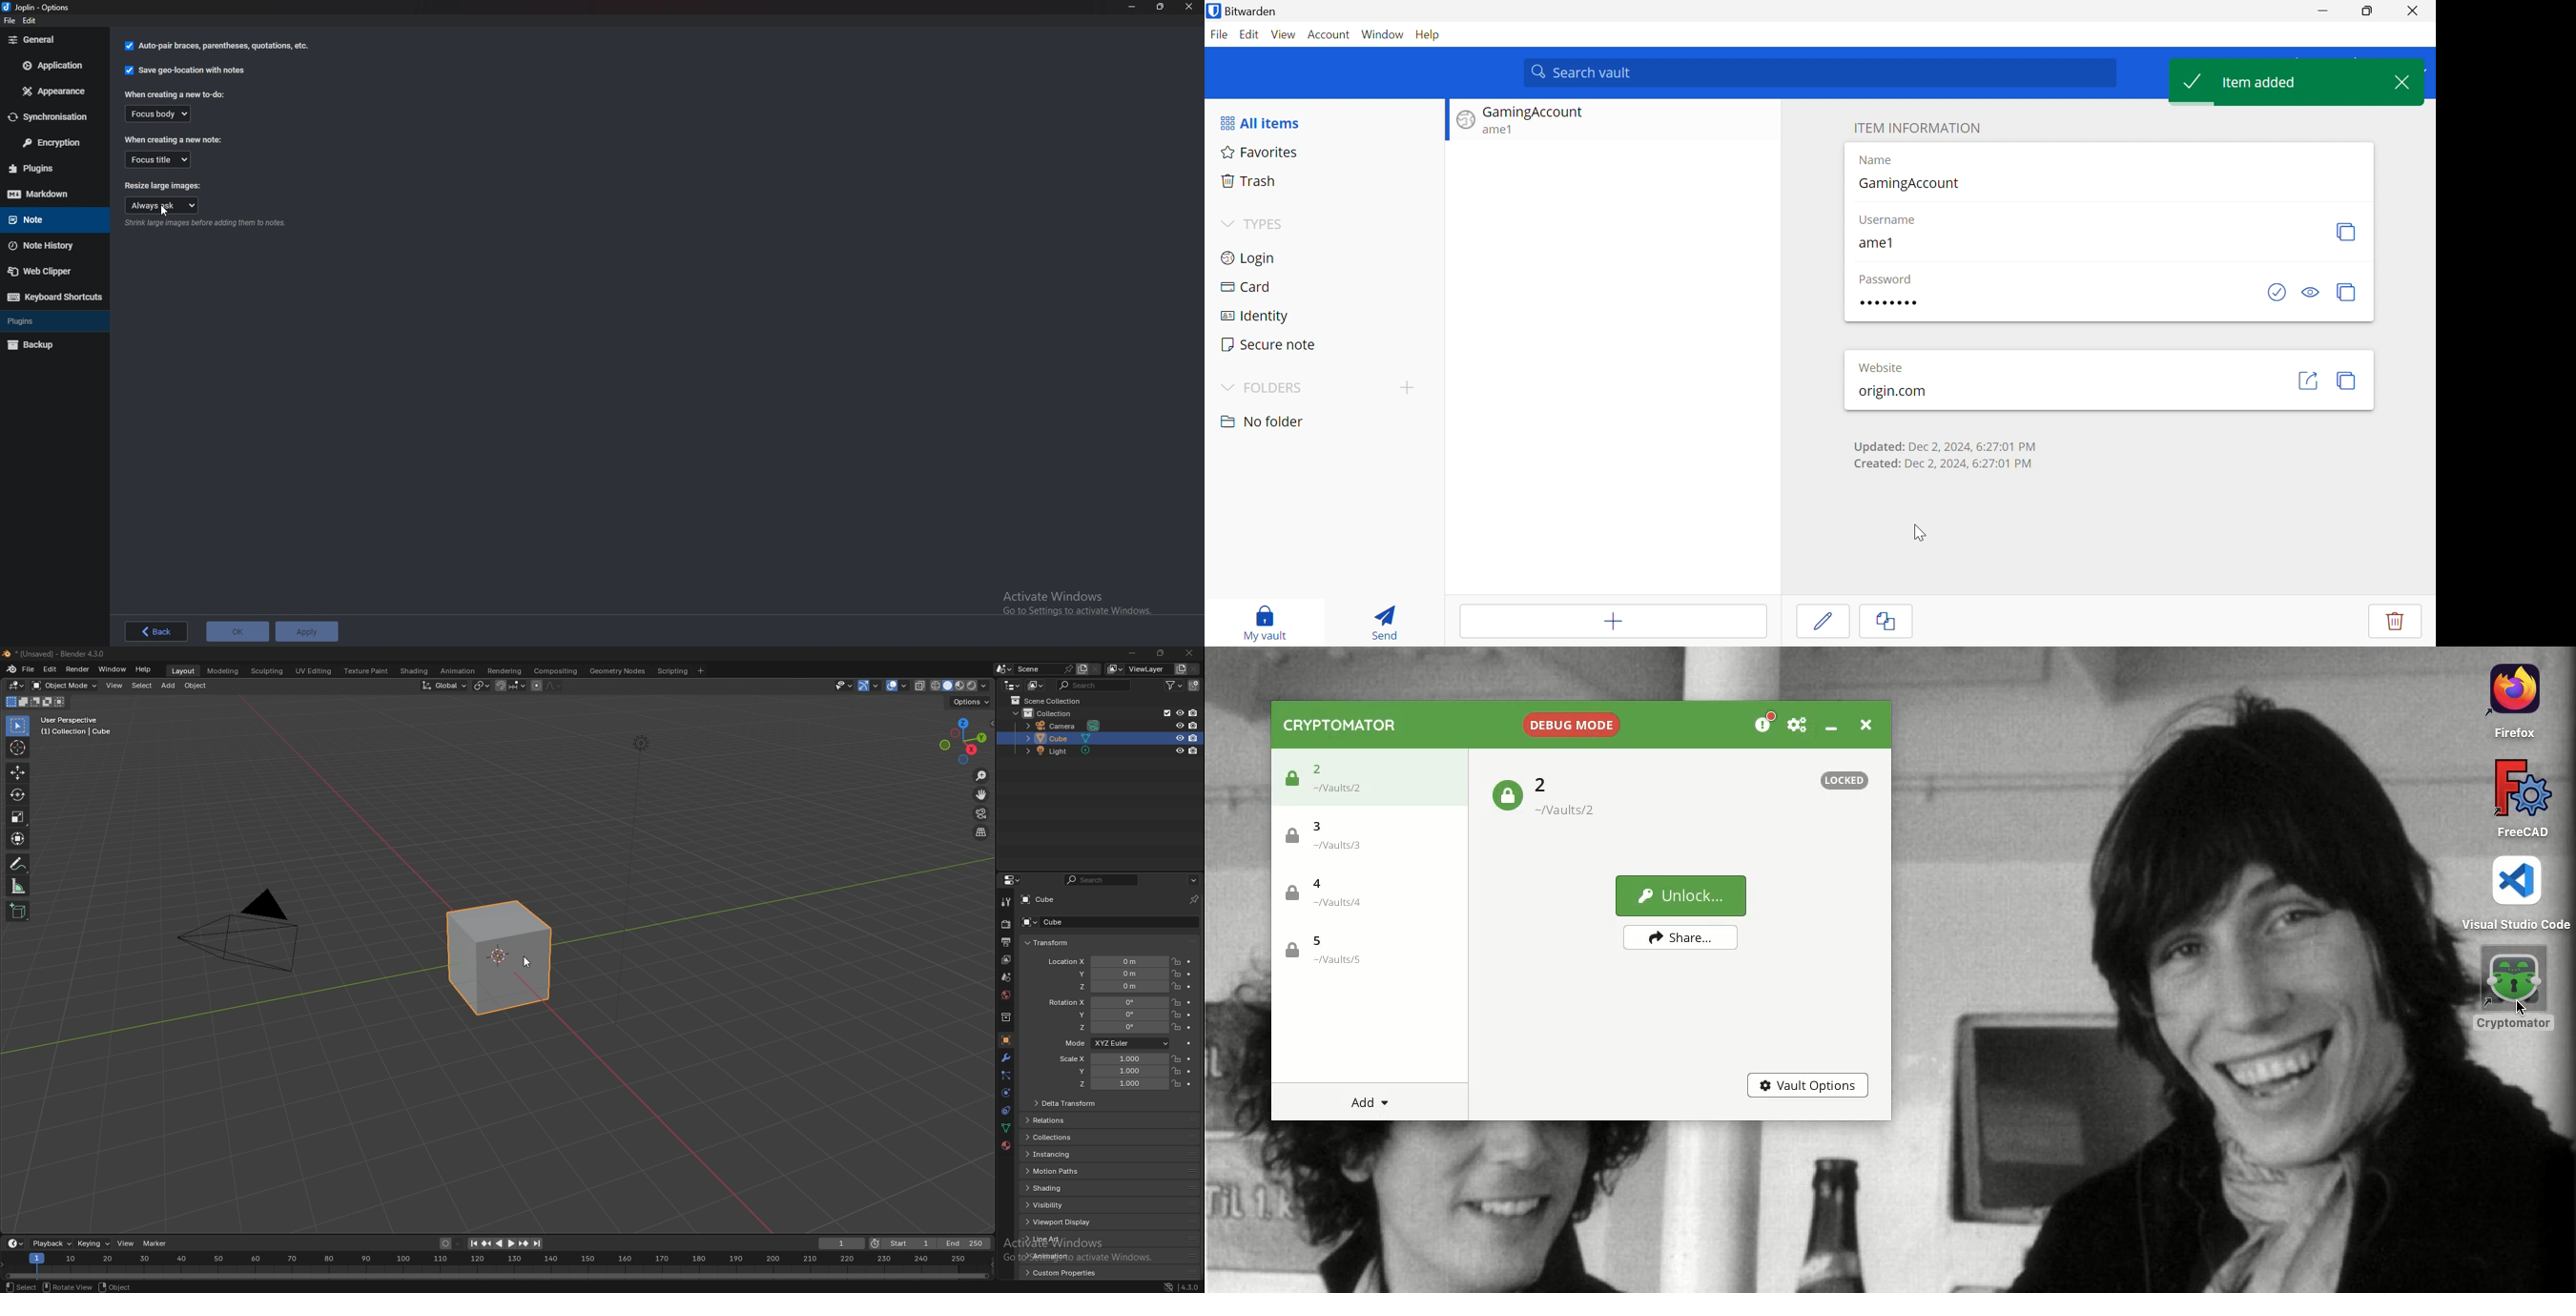  I want to click on ok, so click(237, 631).